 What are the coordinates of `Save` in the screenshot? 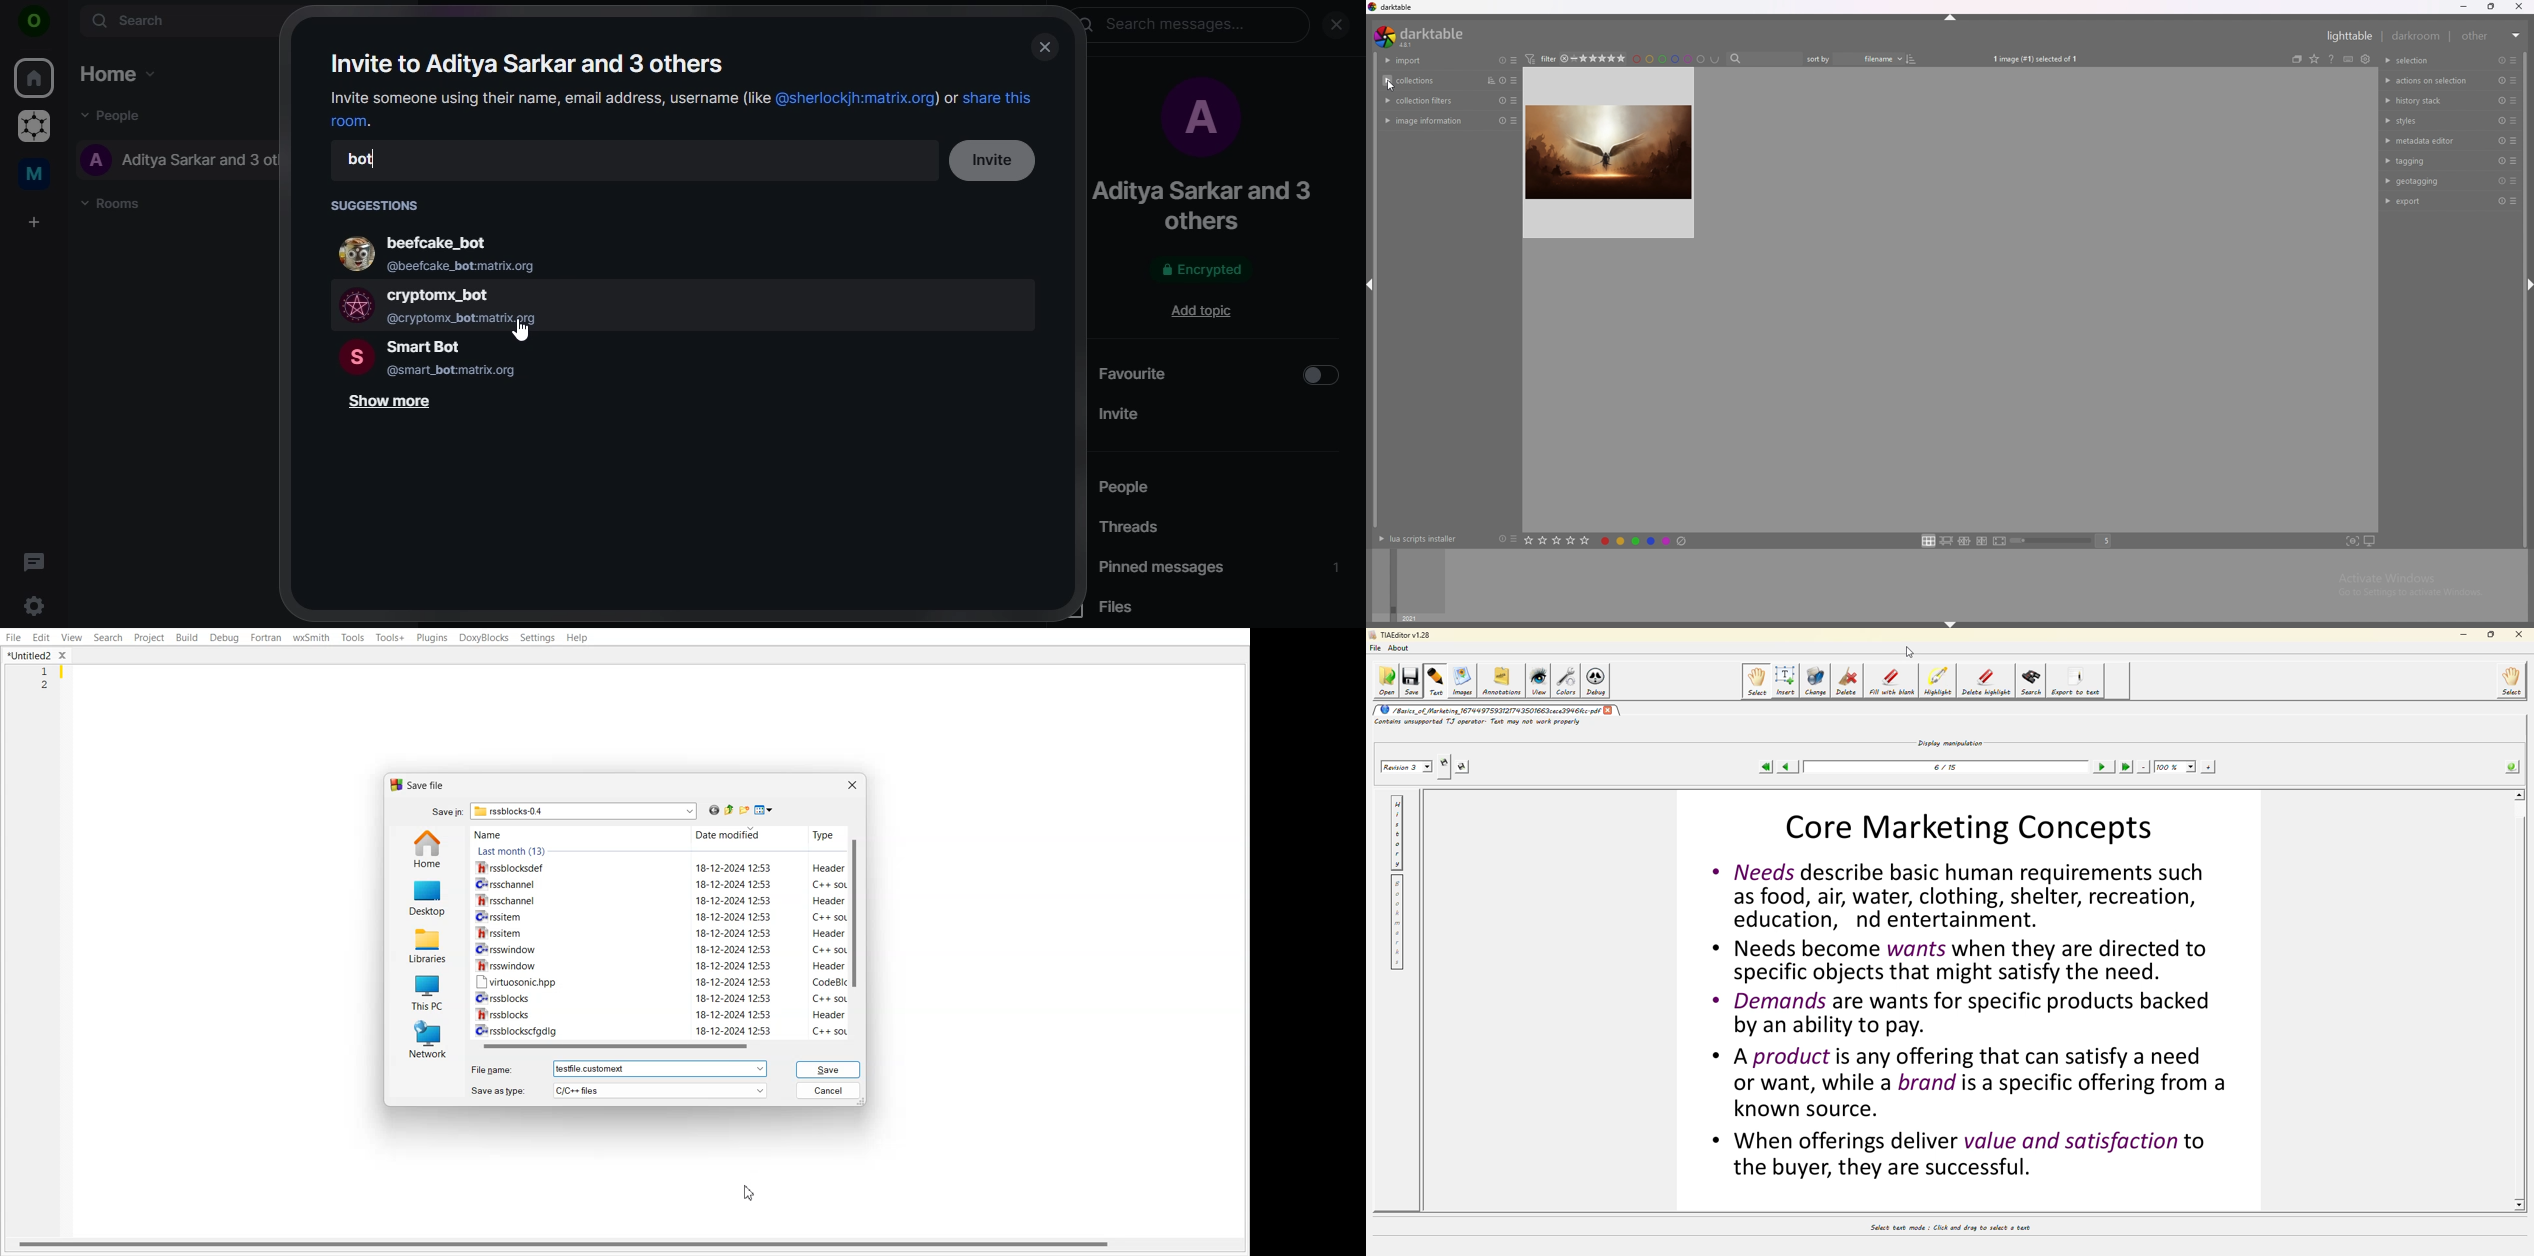 It's located at (828, 1069).